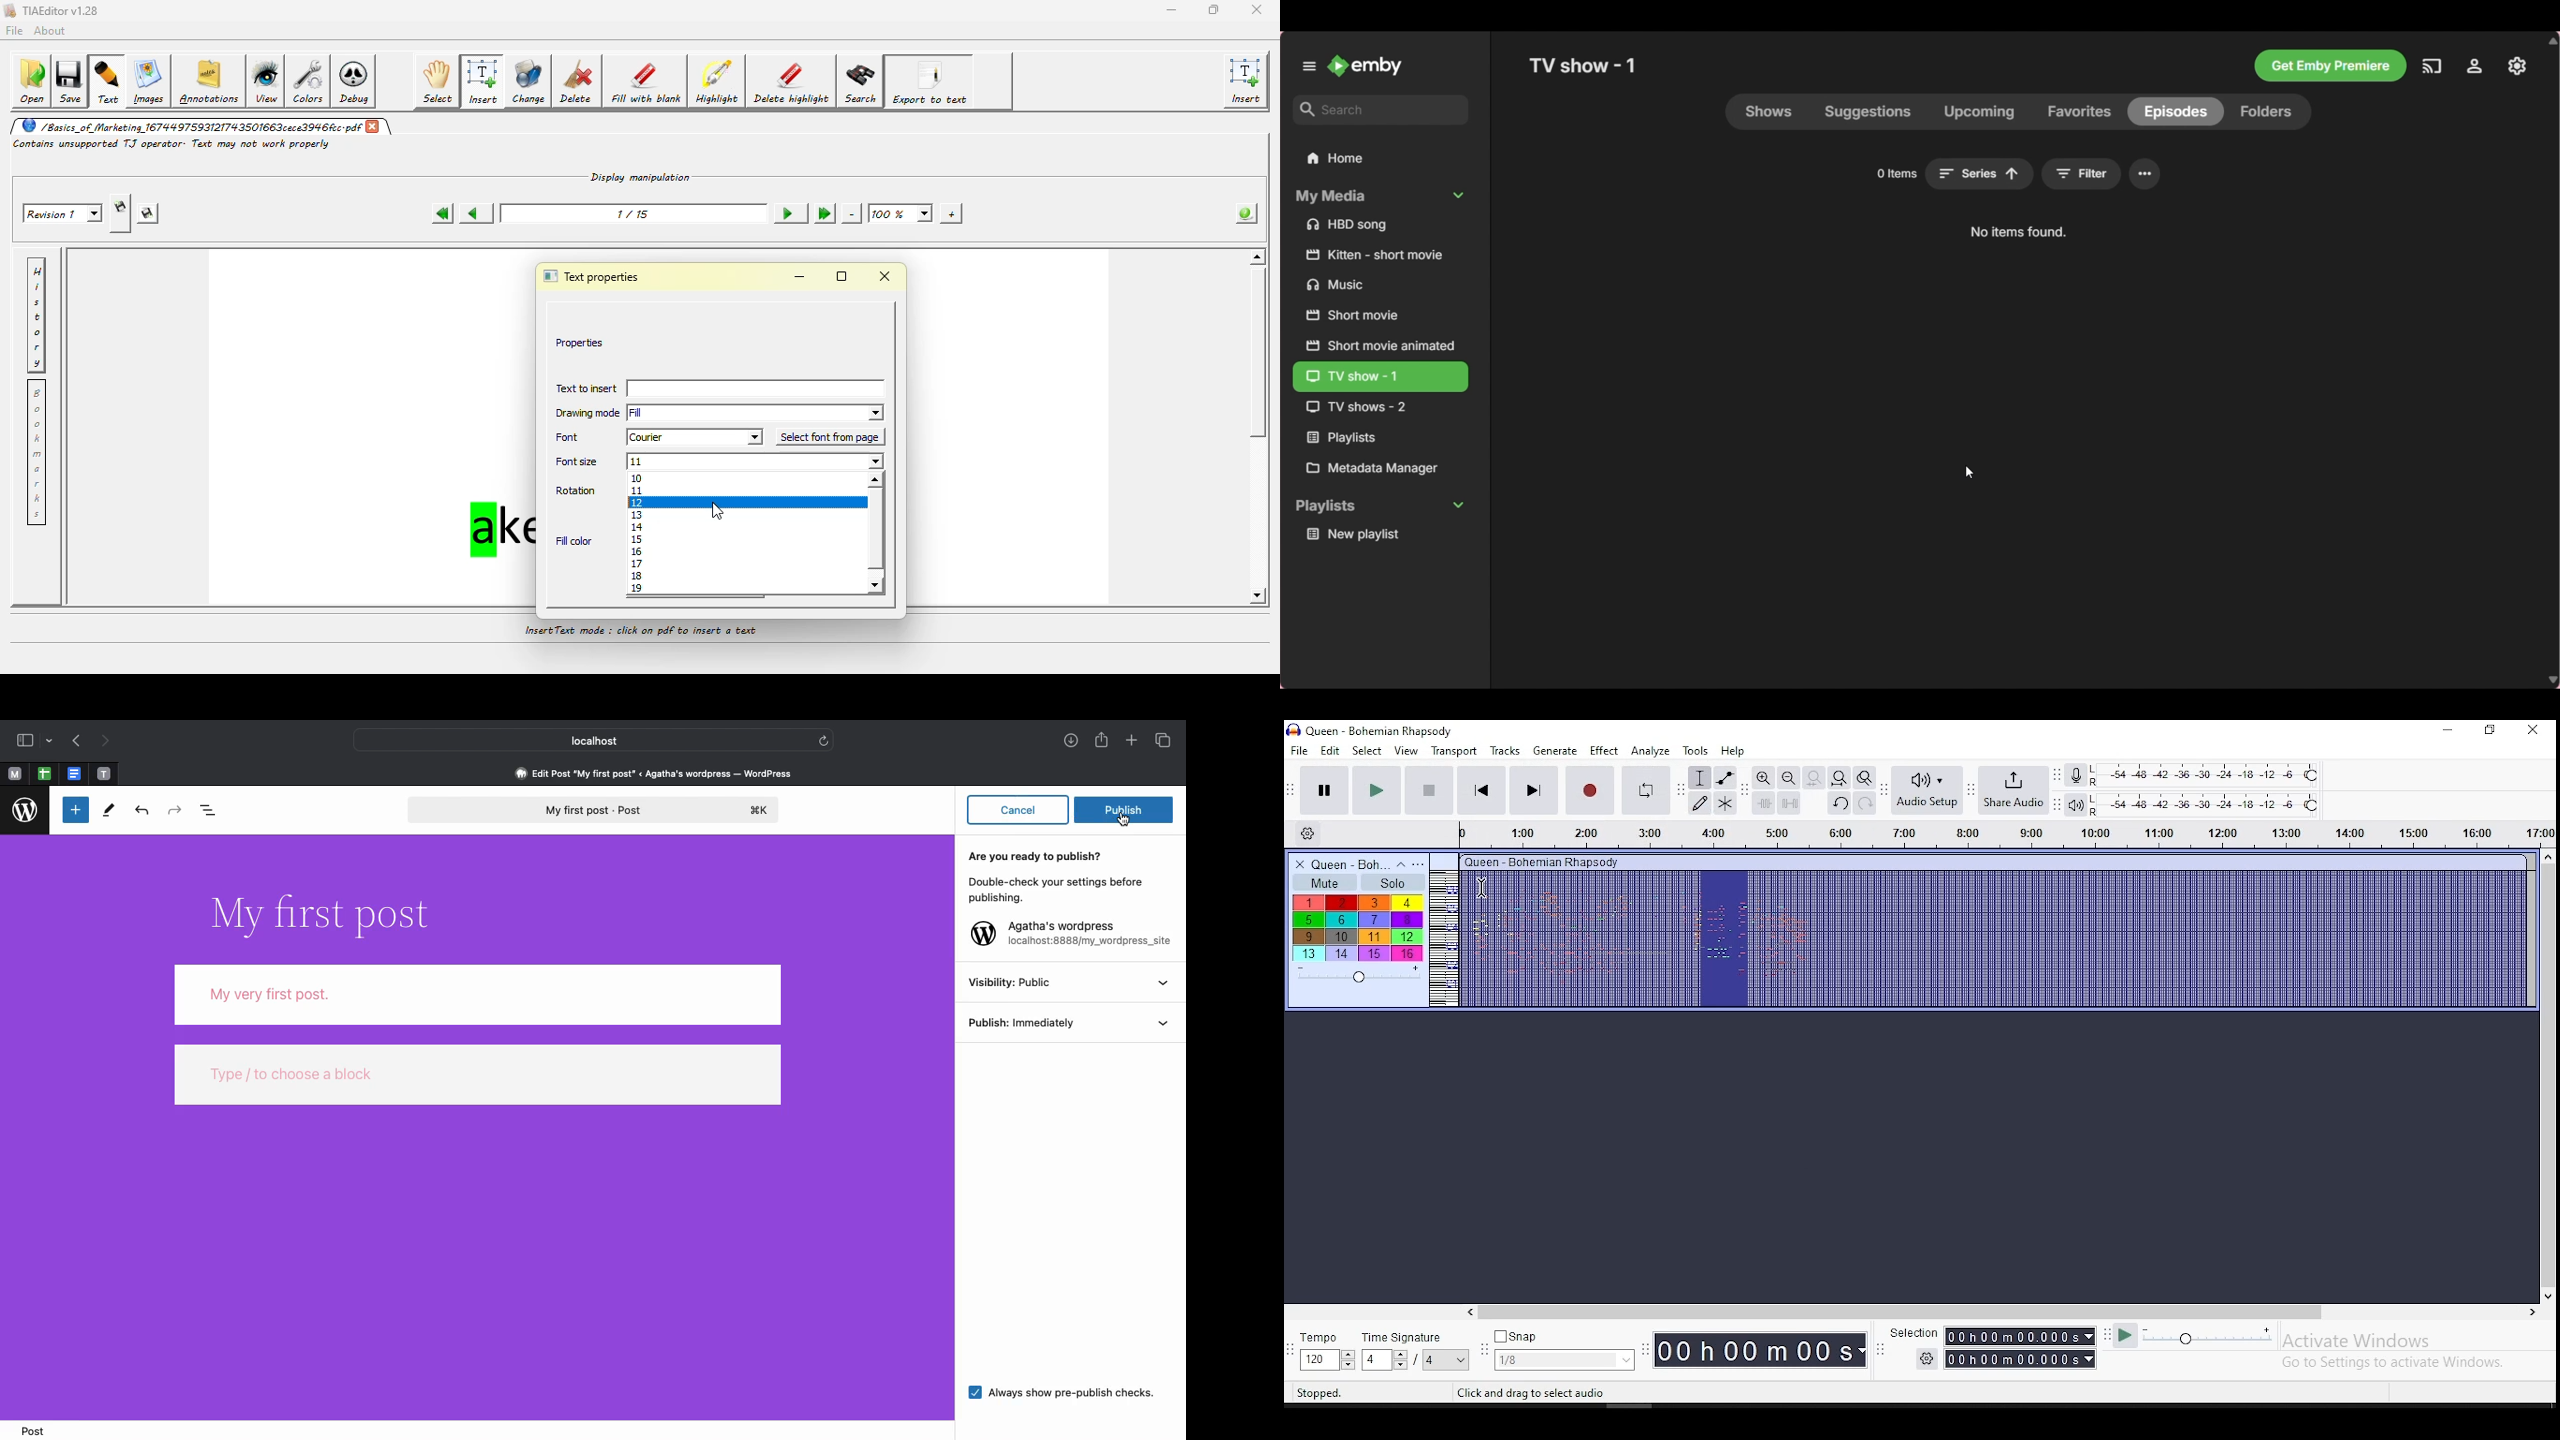  Describe the element at coordinates (110, 811) in the screenshot. I see `Tools` at that location.